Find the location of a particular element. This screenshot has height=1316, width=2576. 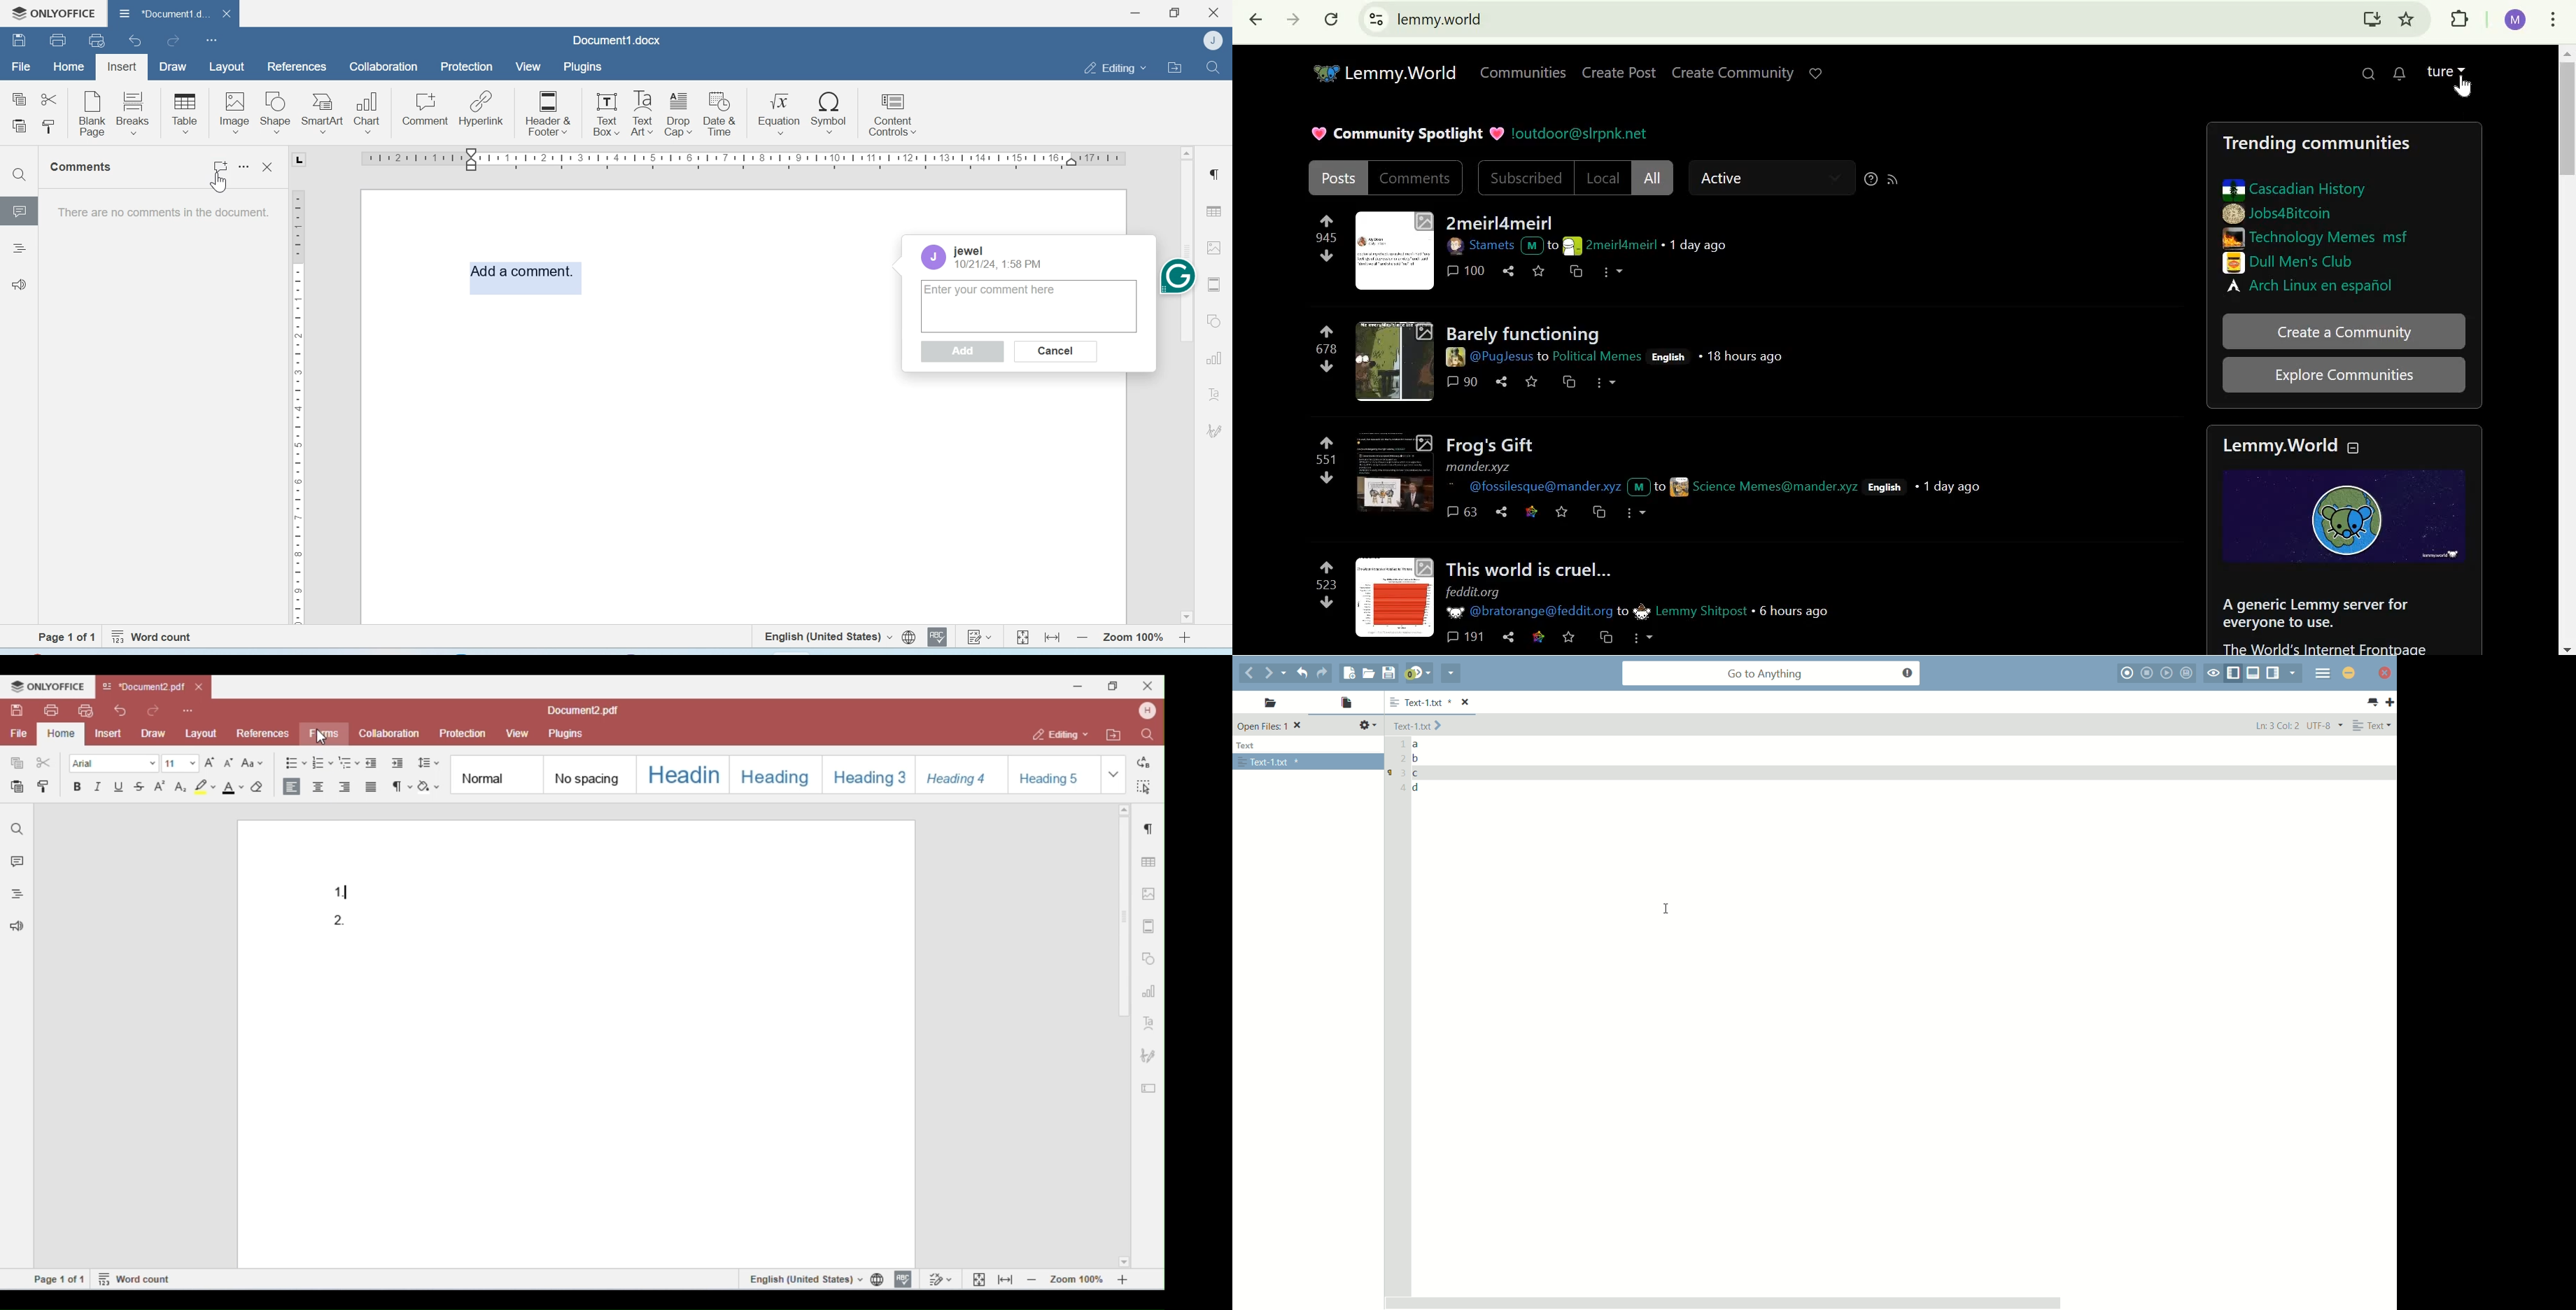

Undo is located at coordinates (137, 40).